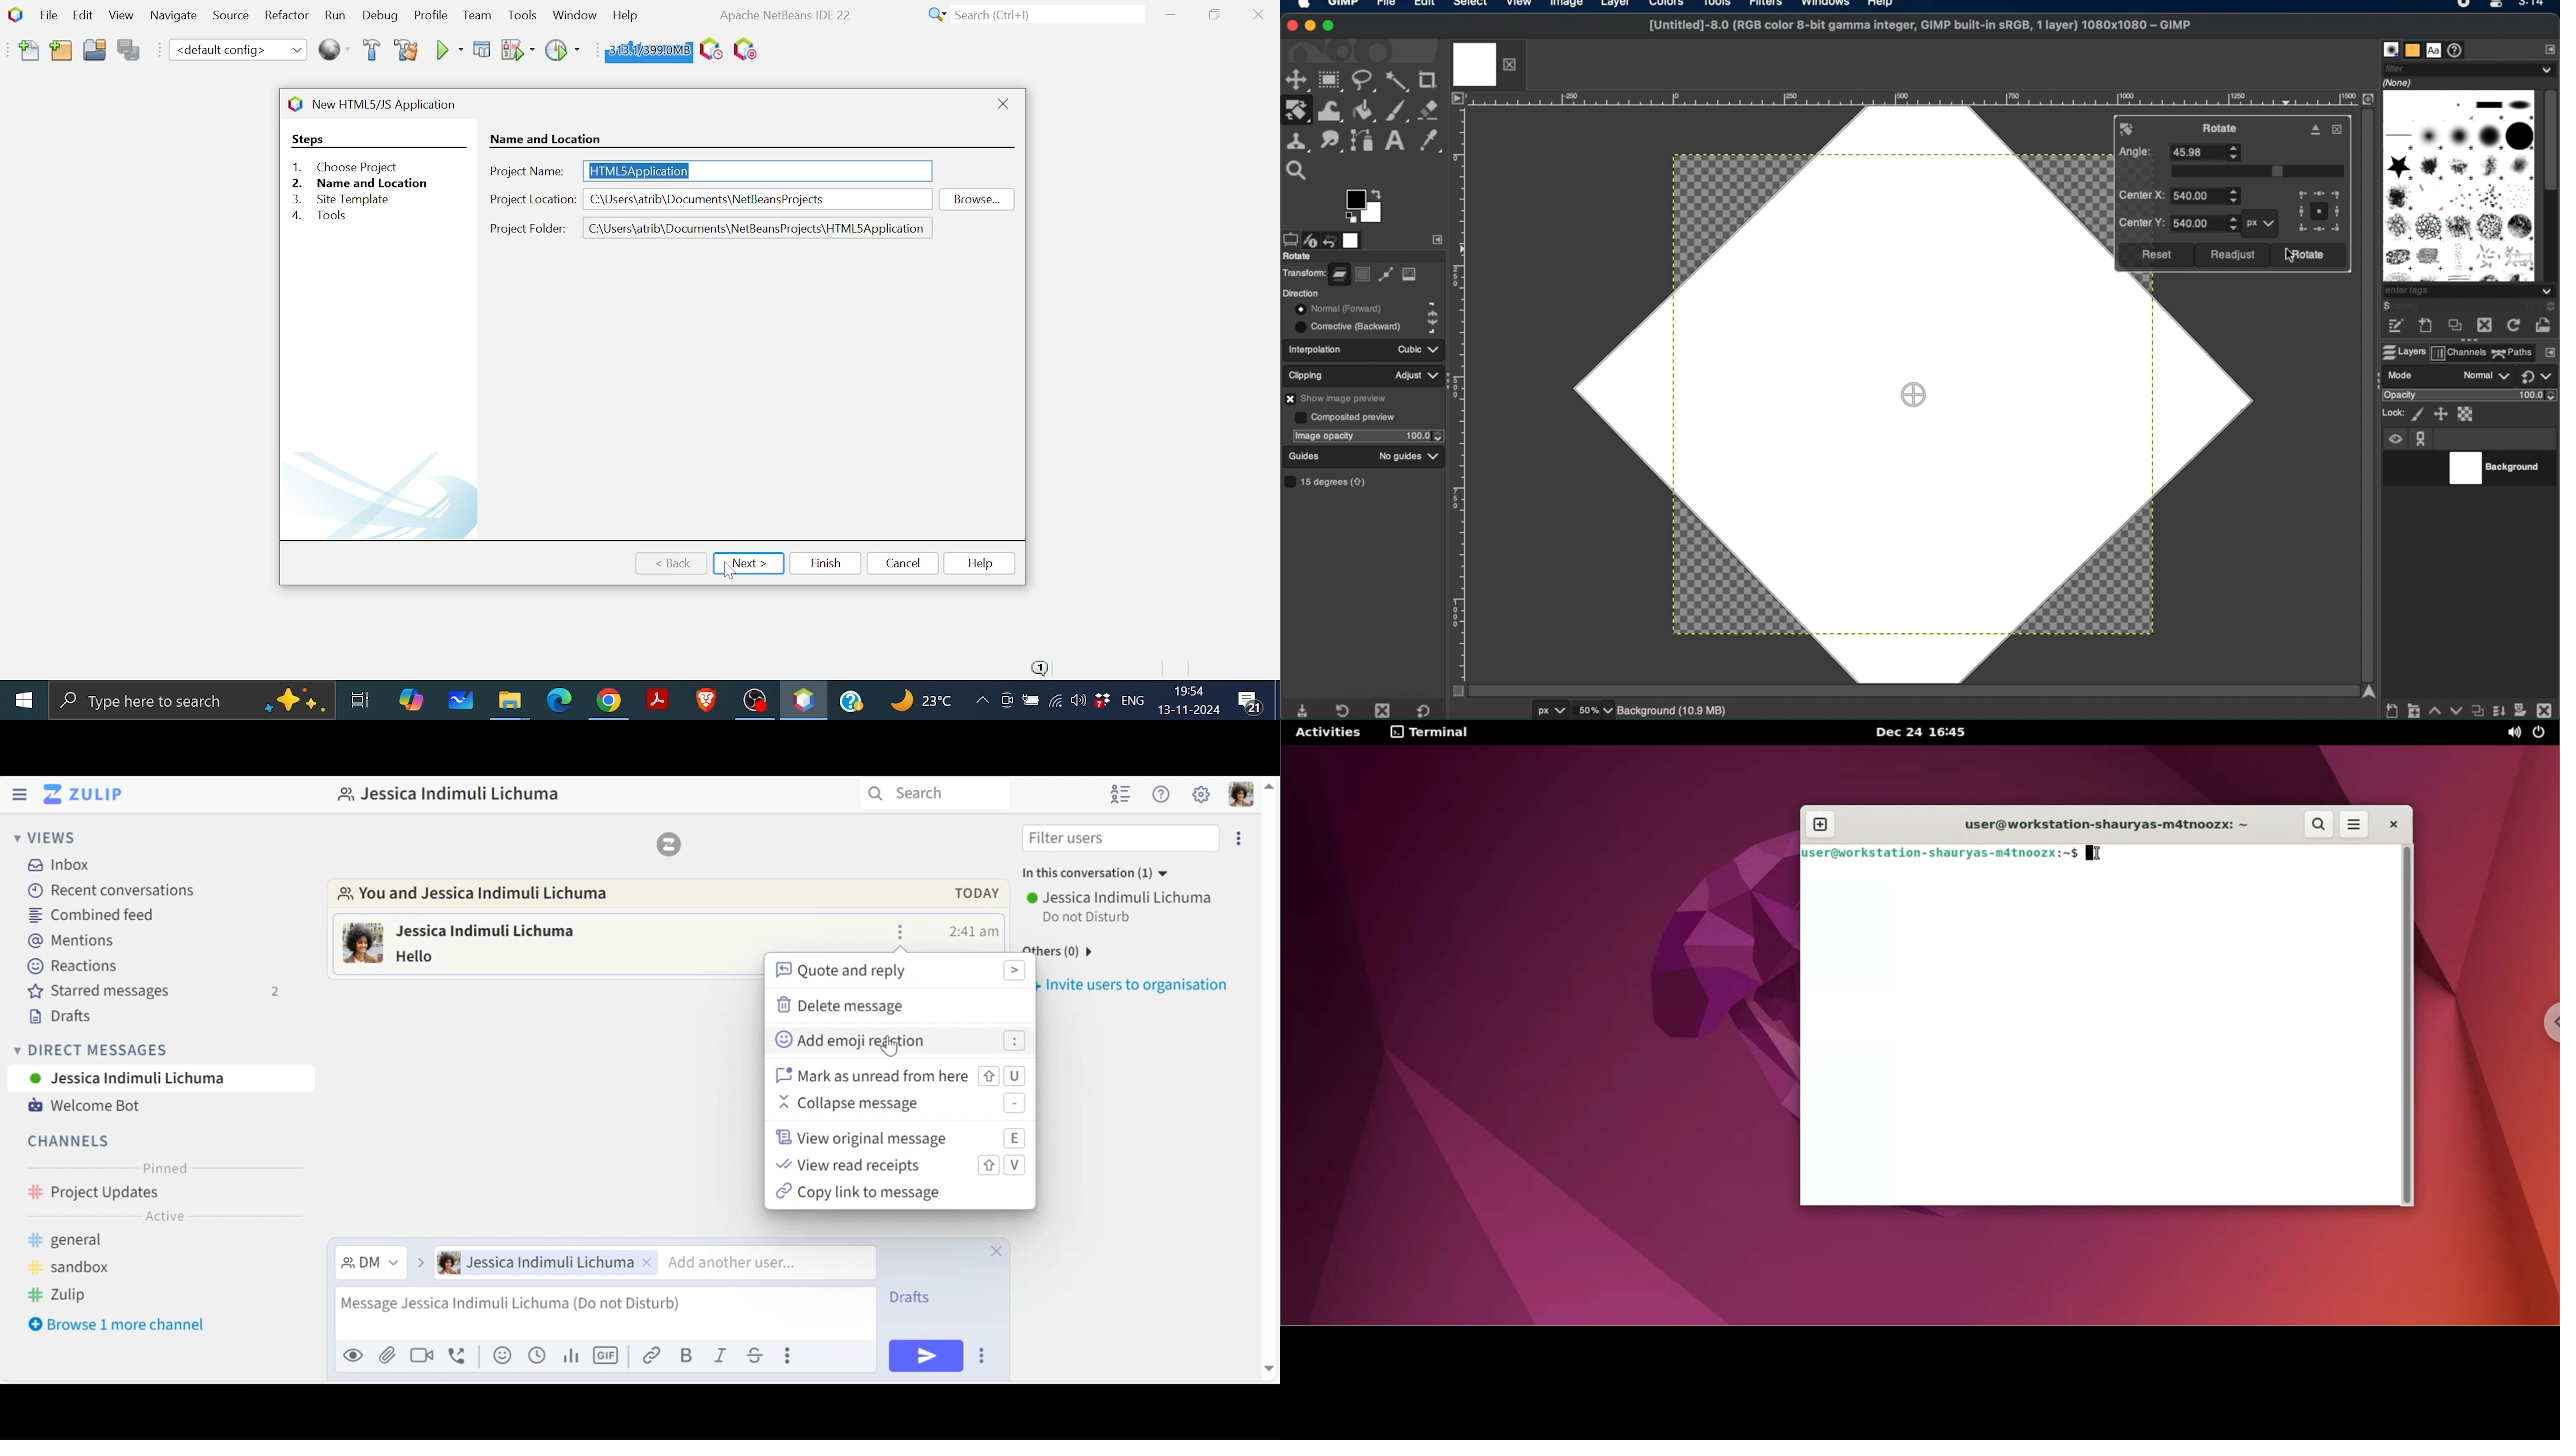 This screenshot has width=2576, height=1456. I want to click on preview, so click(2319, 212).